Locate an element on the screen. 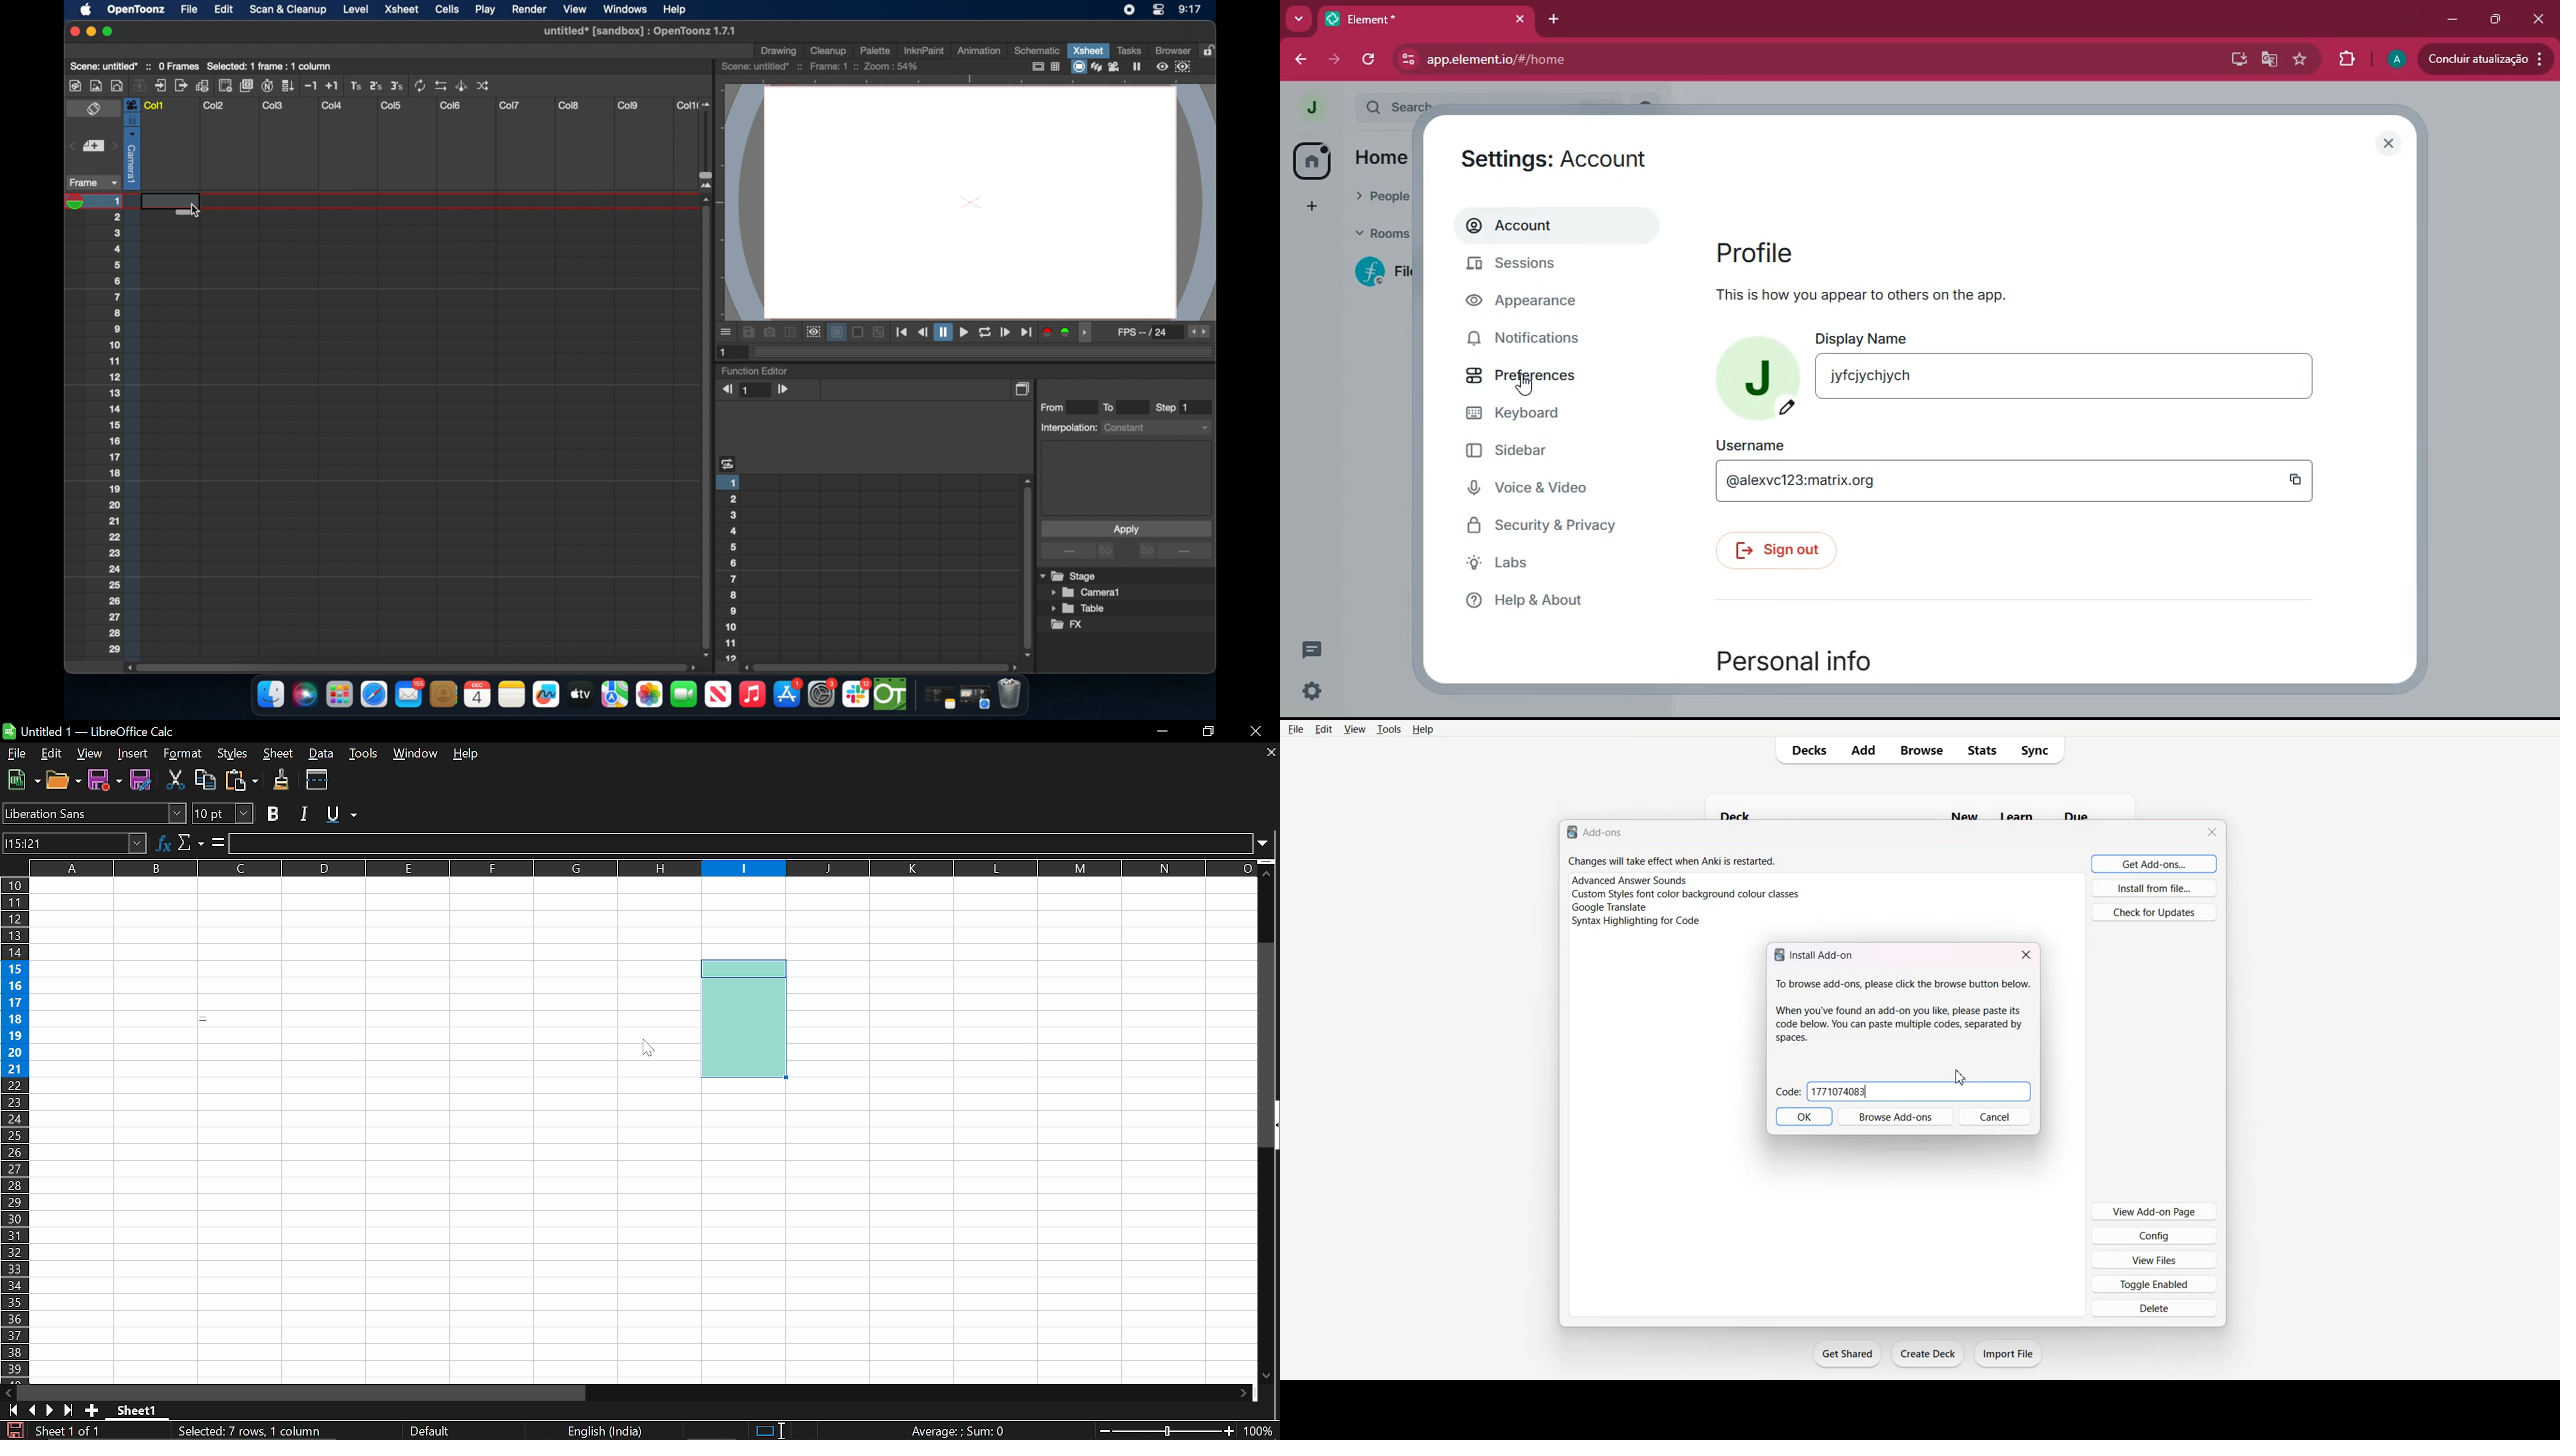  Help is located at coordinates (1423, 729).